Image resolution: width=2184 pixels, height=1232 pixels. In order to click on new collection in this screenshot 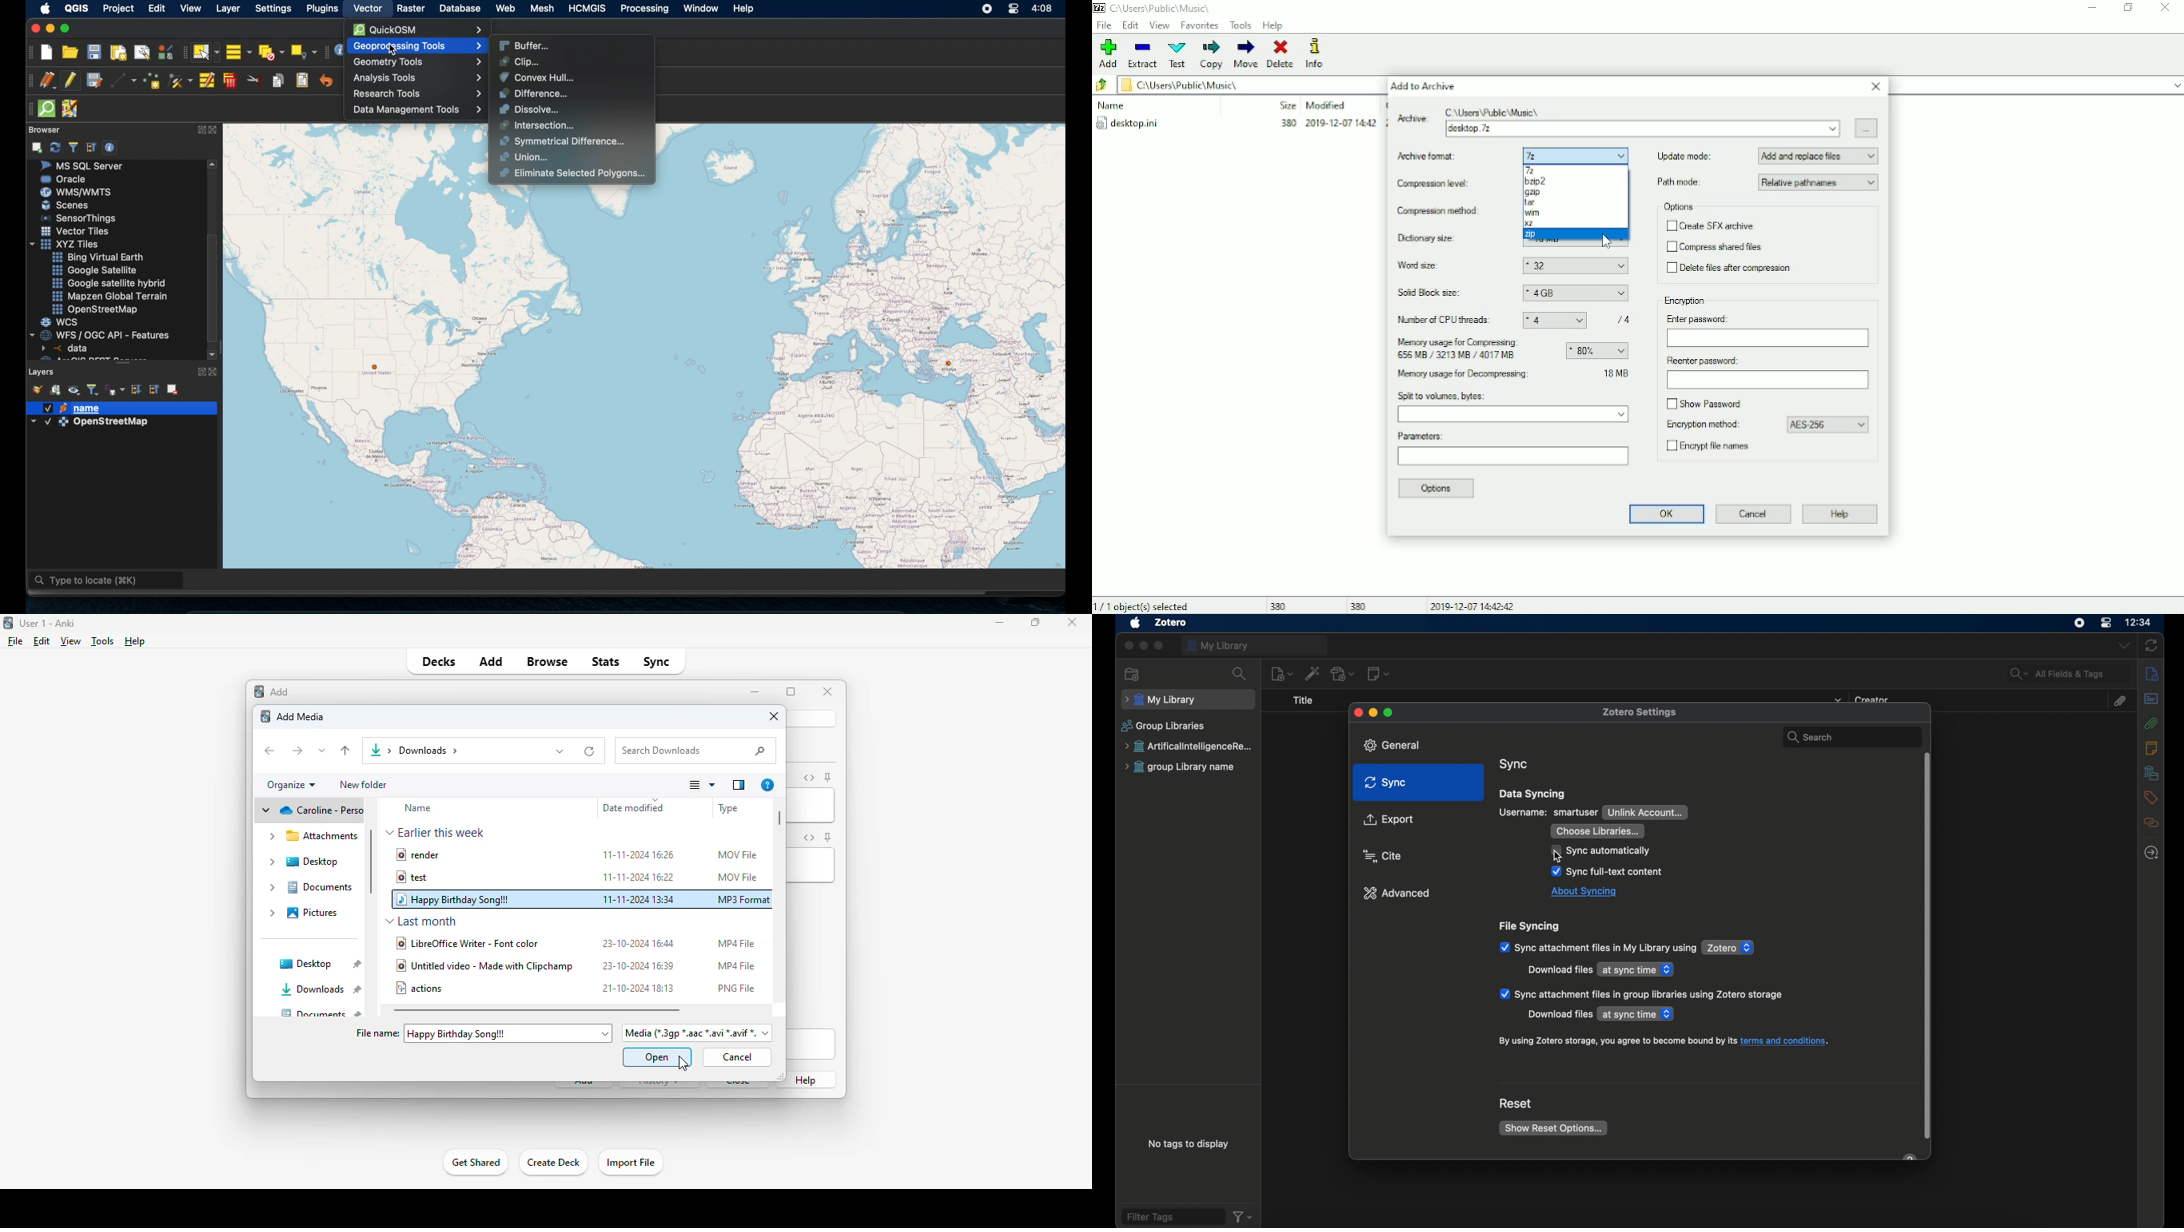, I will do `click(1132, 674)`.